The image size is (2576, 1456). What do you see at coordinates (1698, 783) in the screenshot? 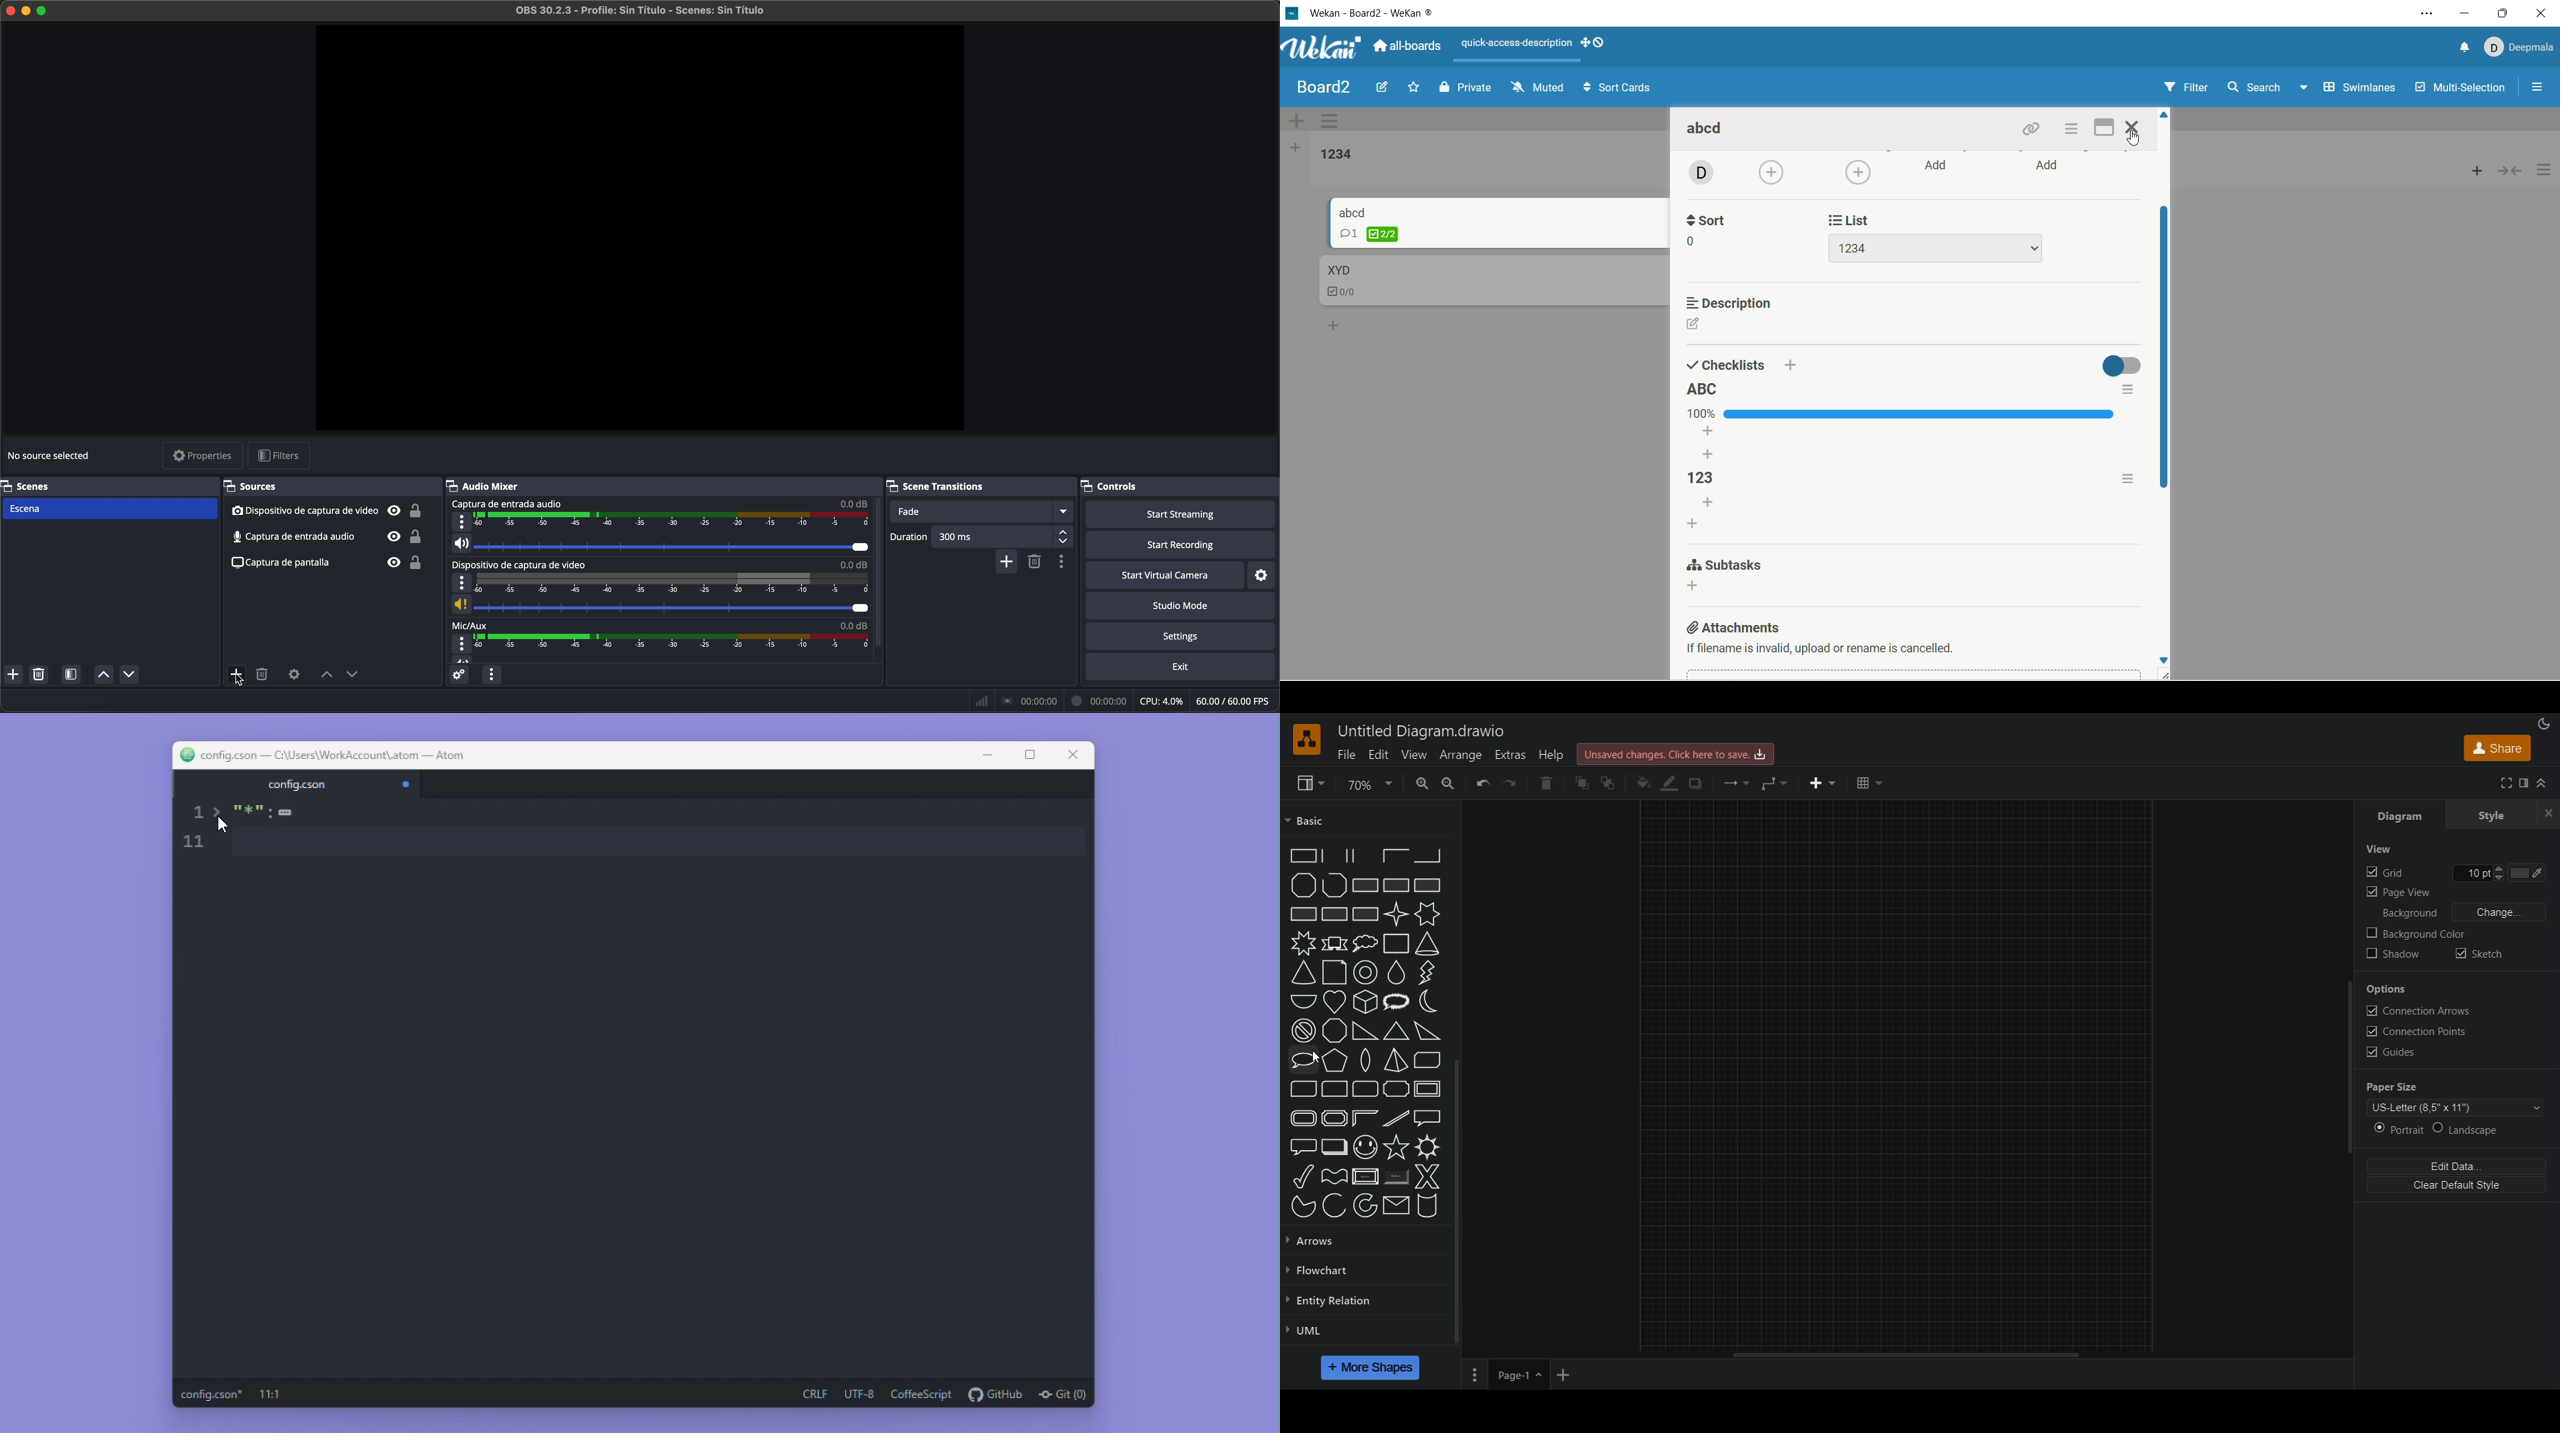
I see `Shadow` at bounding box center [1698, 783].